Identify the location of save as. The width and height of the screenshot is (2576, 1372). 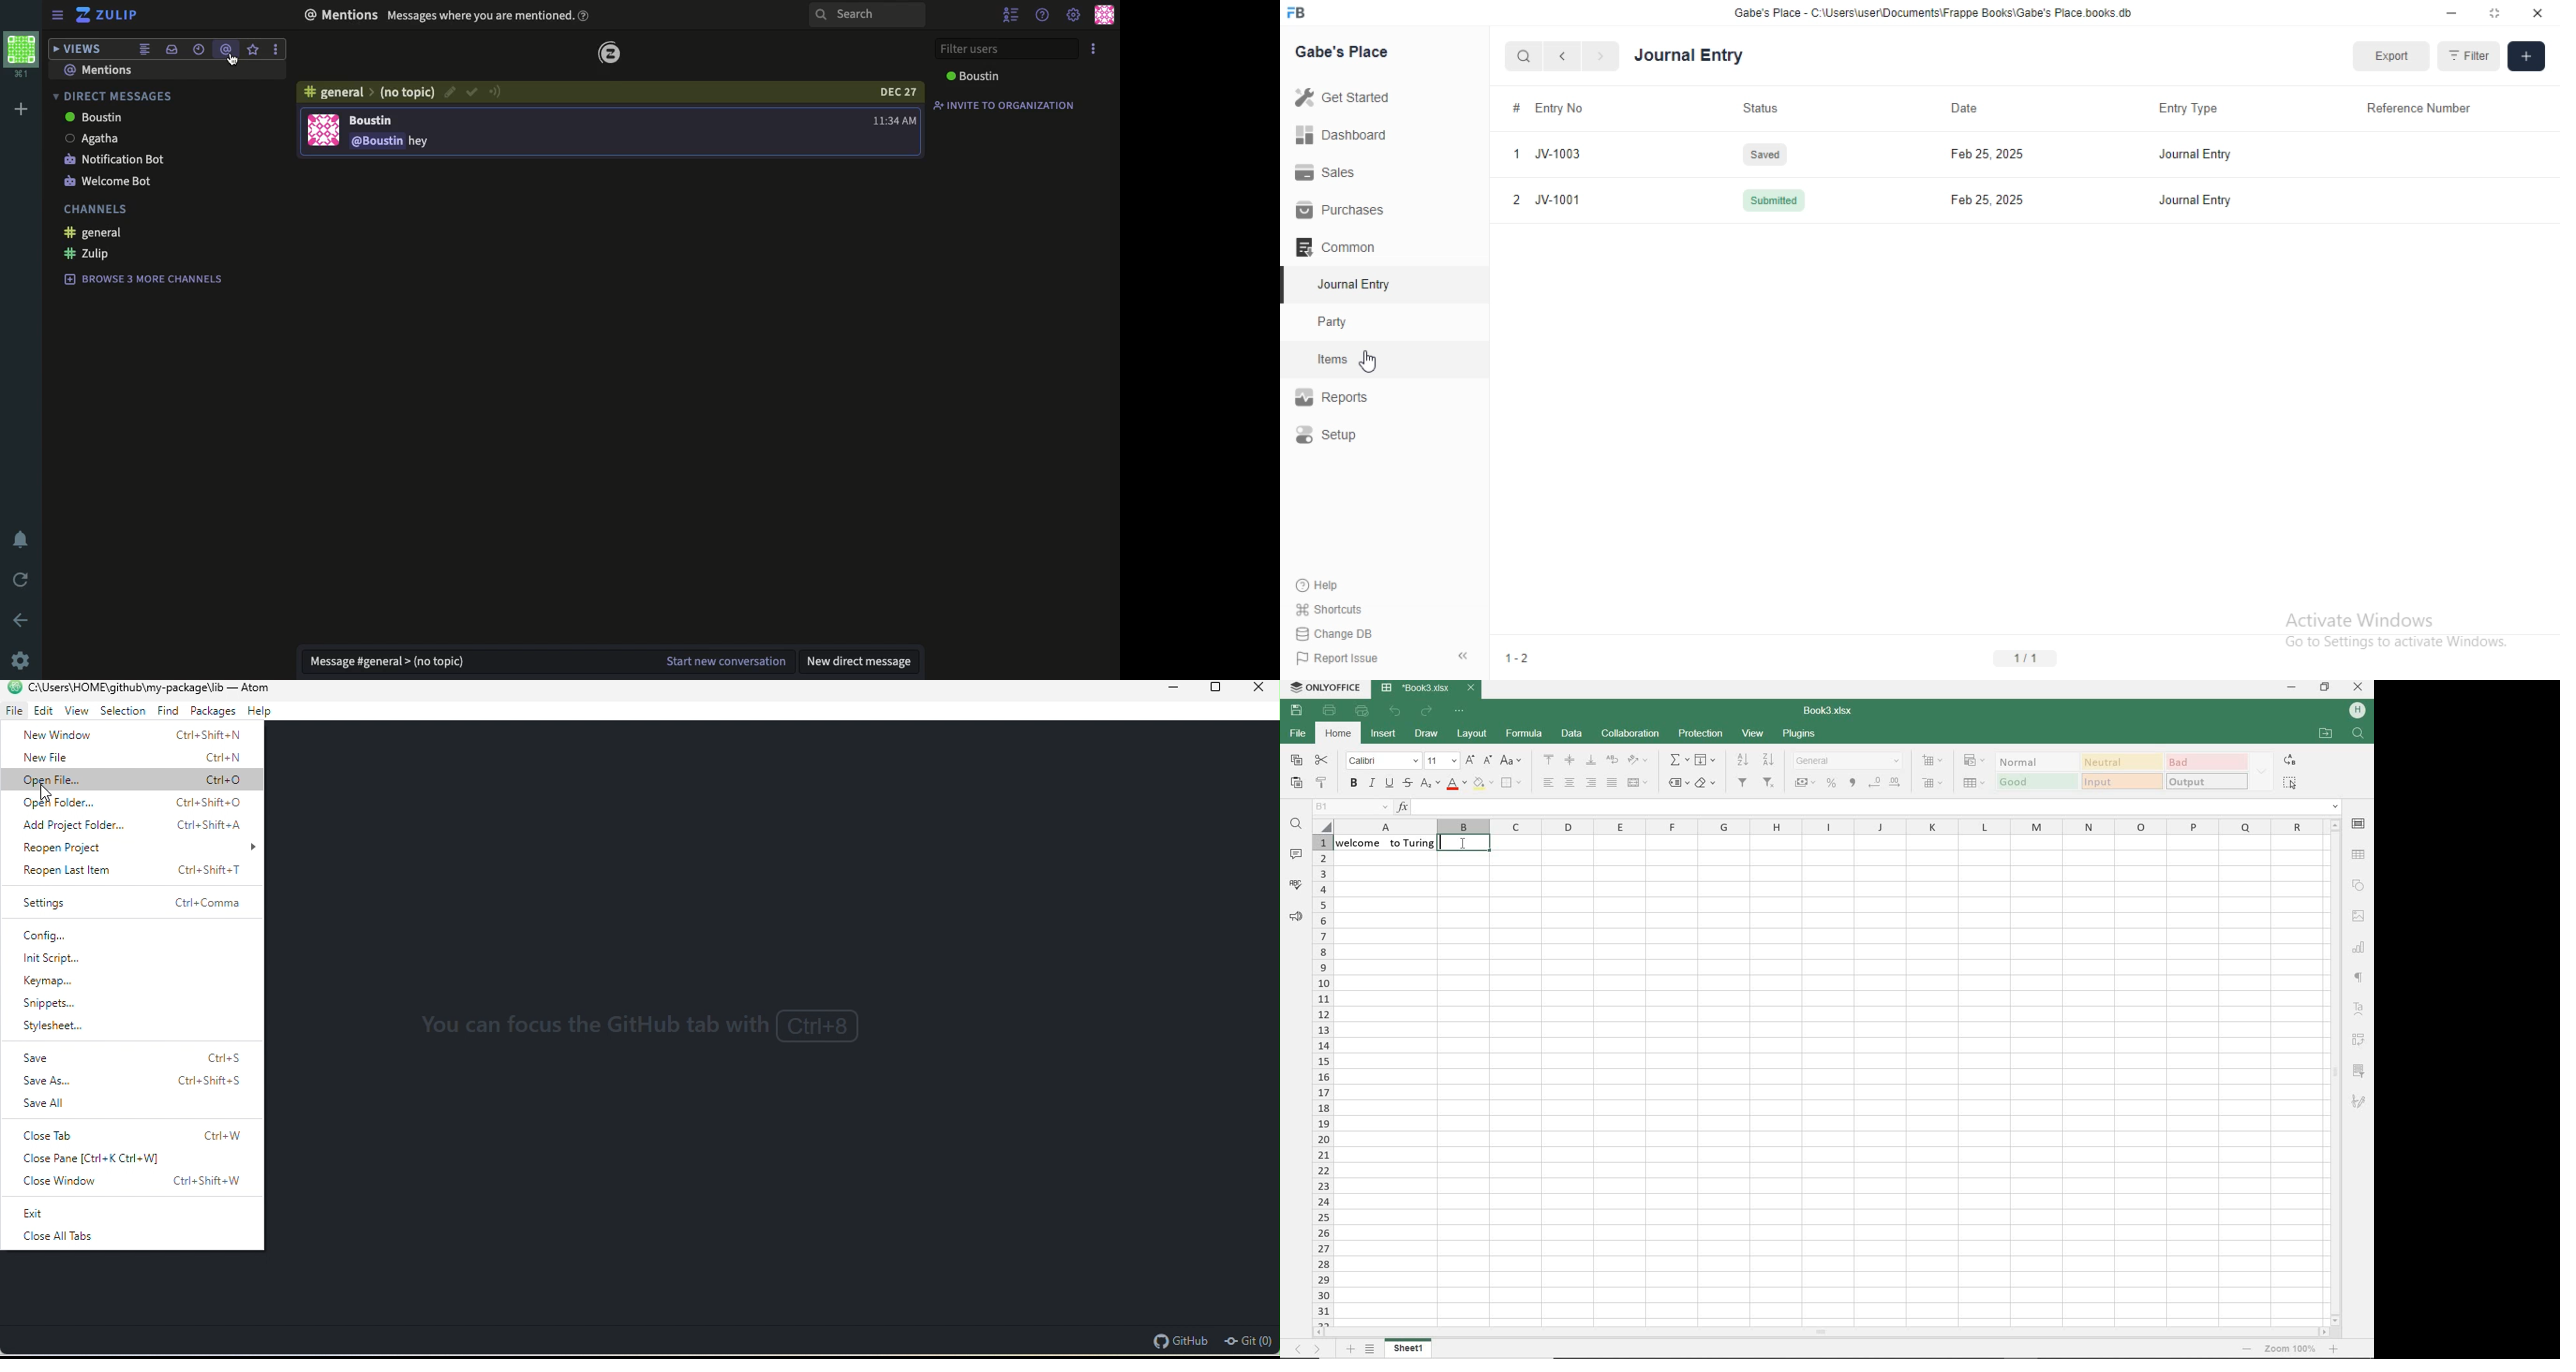
(127, 1081).